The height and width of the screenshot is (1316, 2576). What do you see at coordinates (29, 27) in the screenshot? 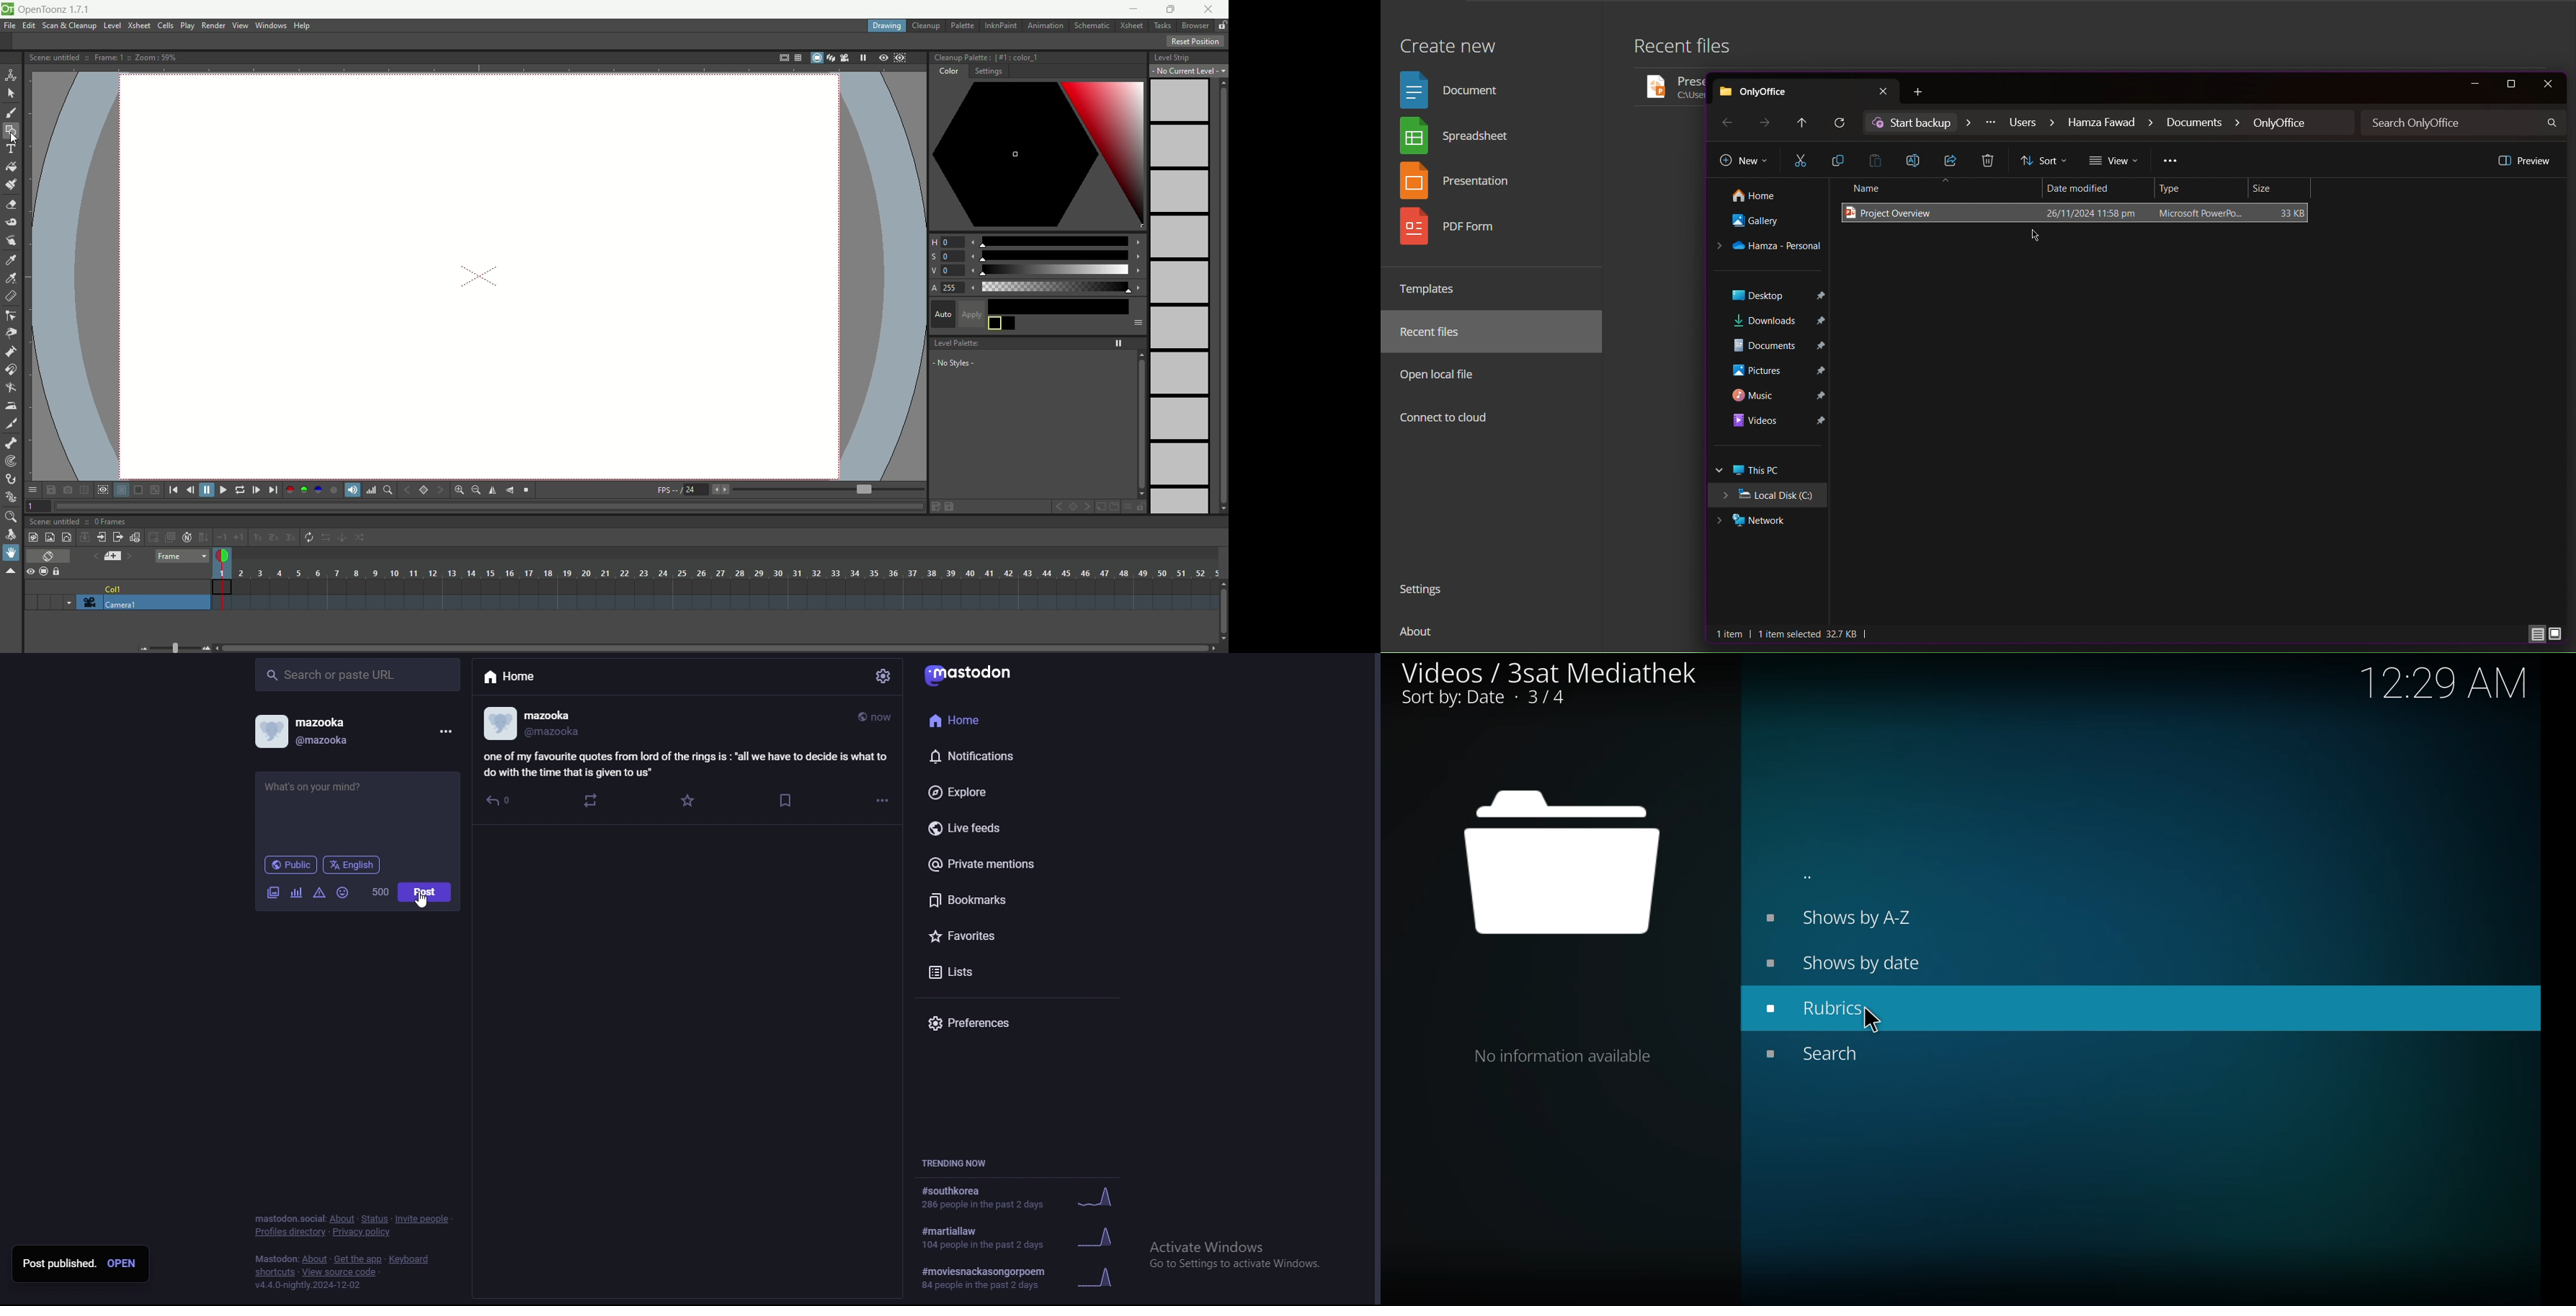
I see `edit` at bounding box center [29, 27].